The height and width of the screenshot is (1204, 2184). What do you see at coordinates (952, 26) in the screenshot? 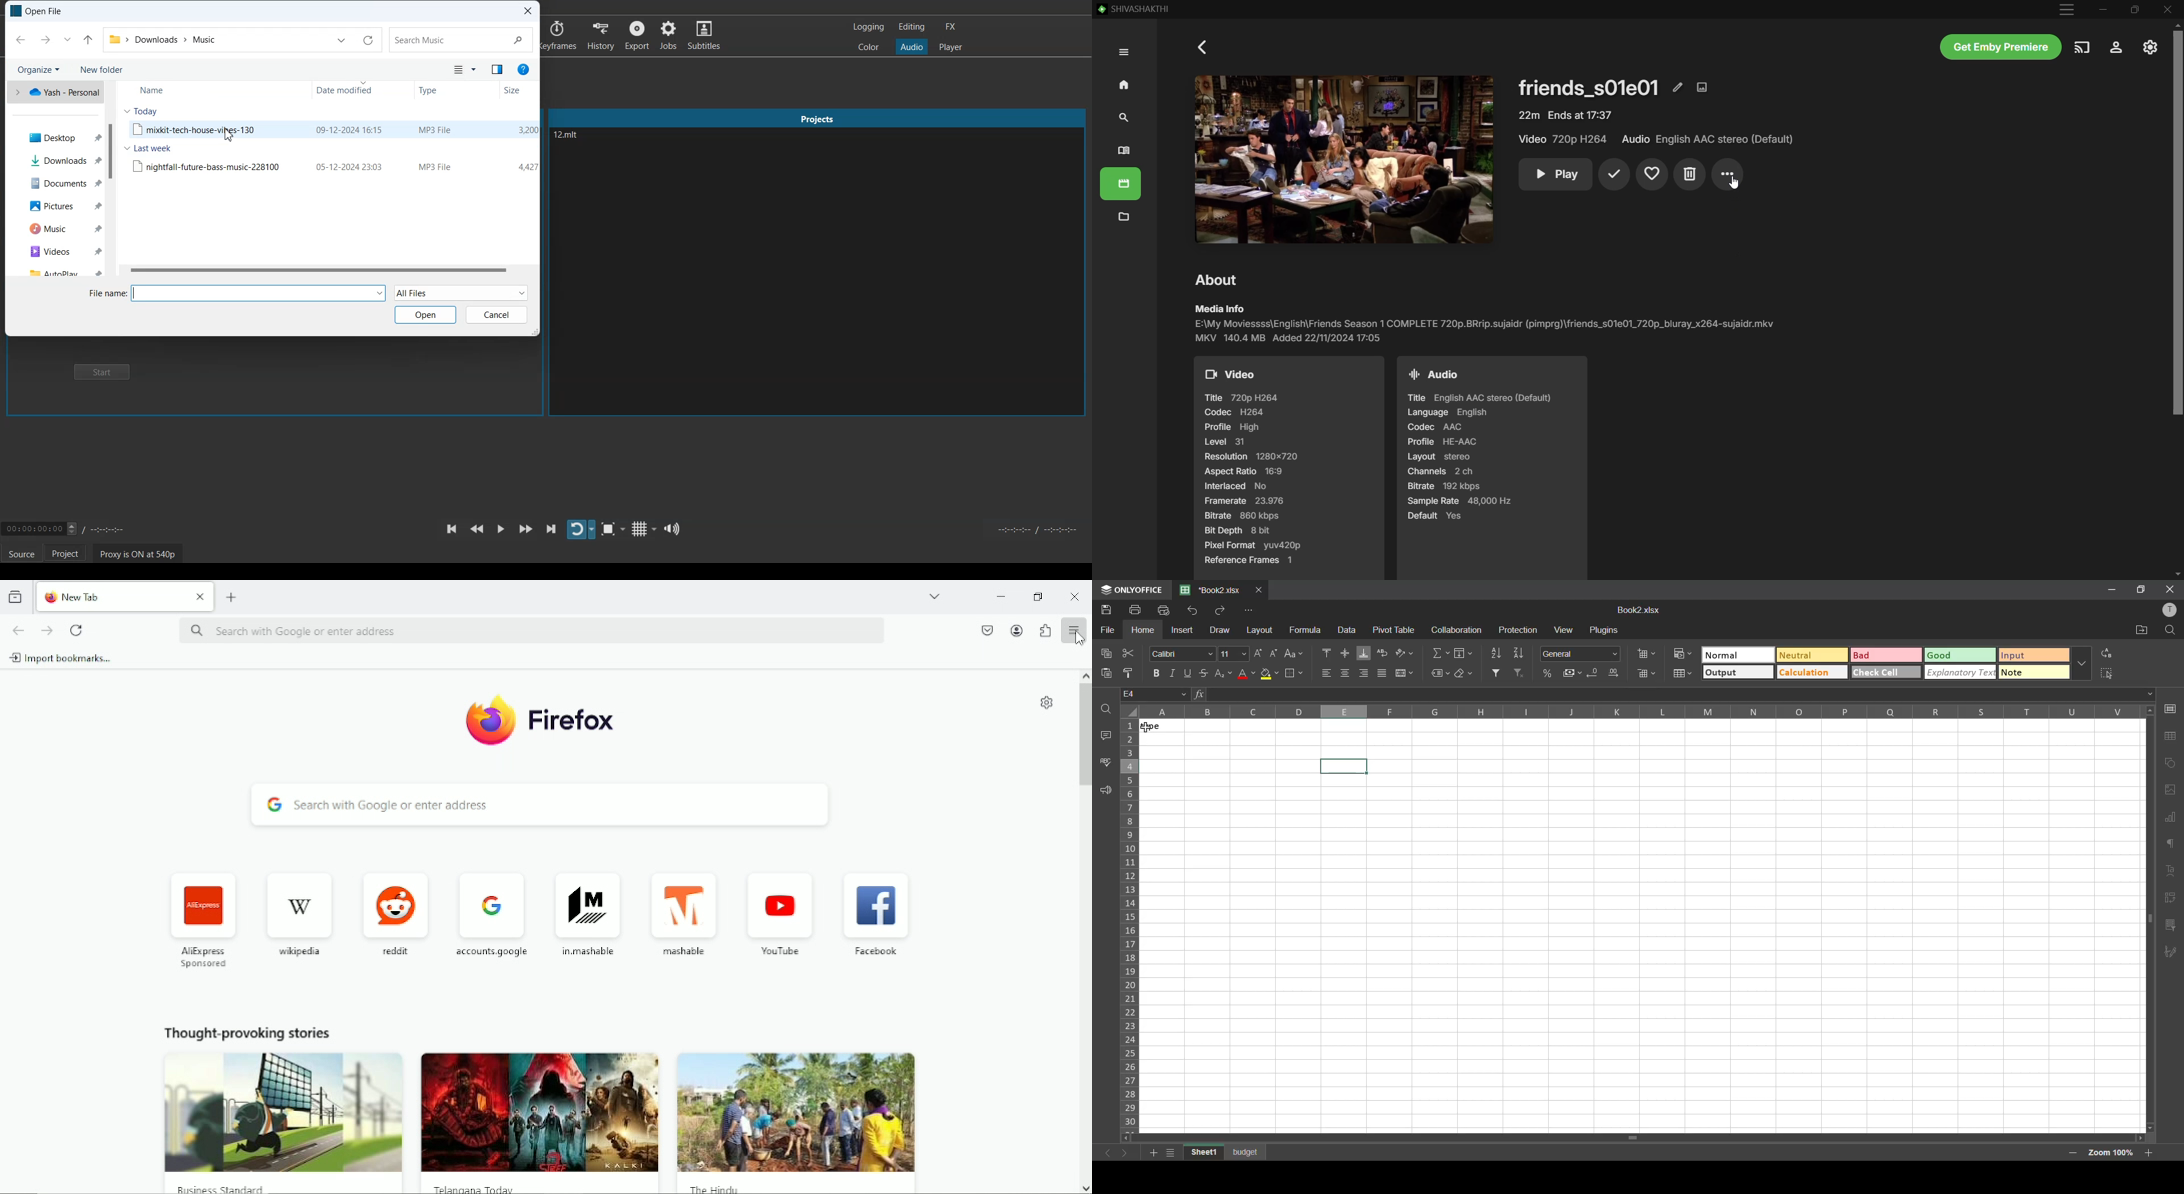
I see `FX` at bounding box center [952, 26].